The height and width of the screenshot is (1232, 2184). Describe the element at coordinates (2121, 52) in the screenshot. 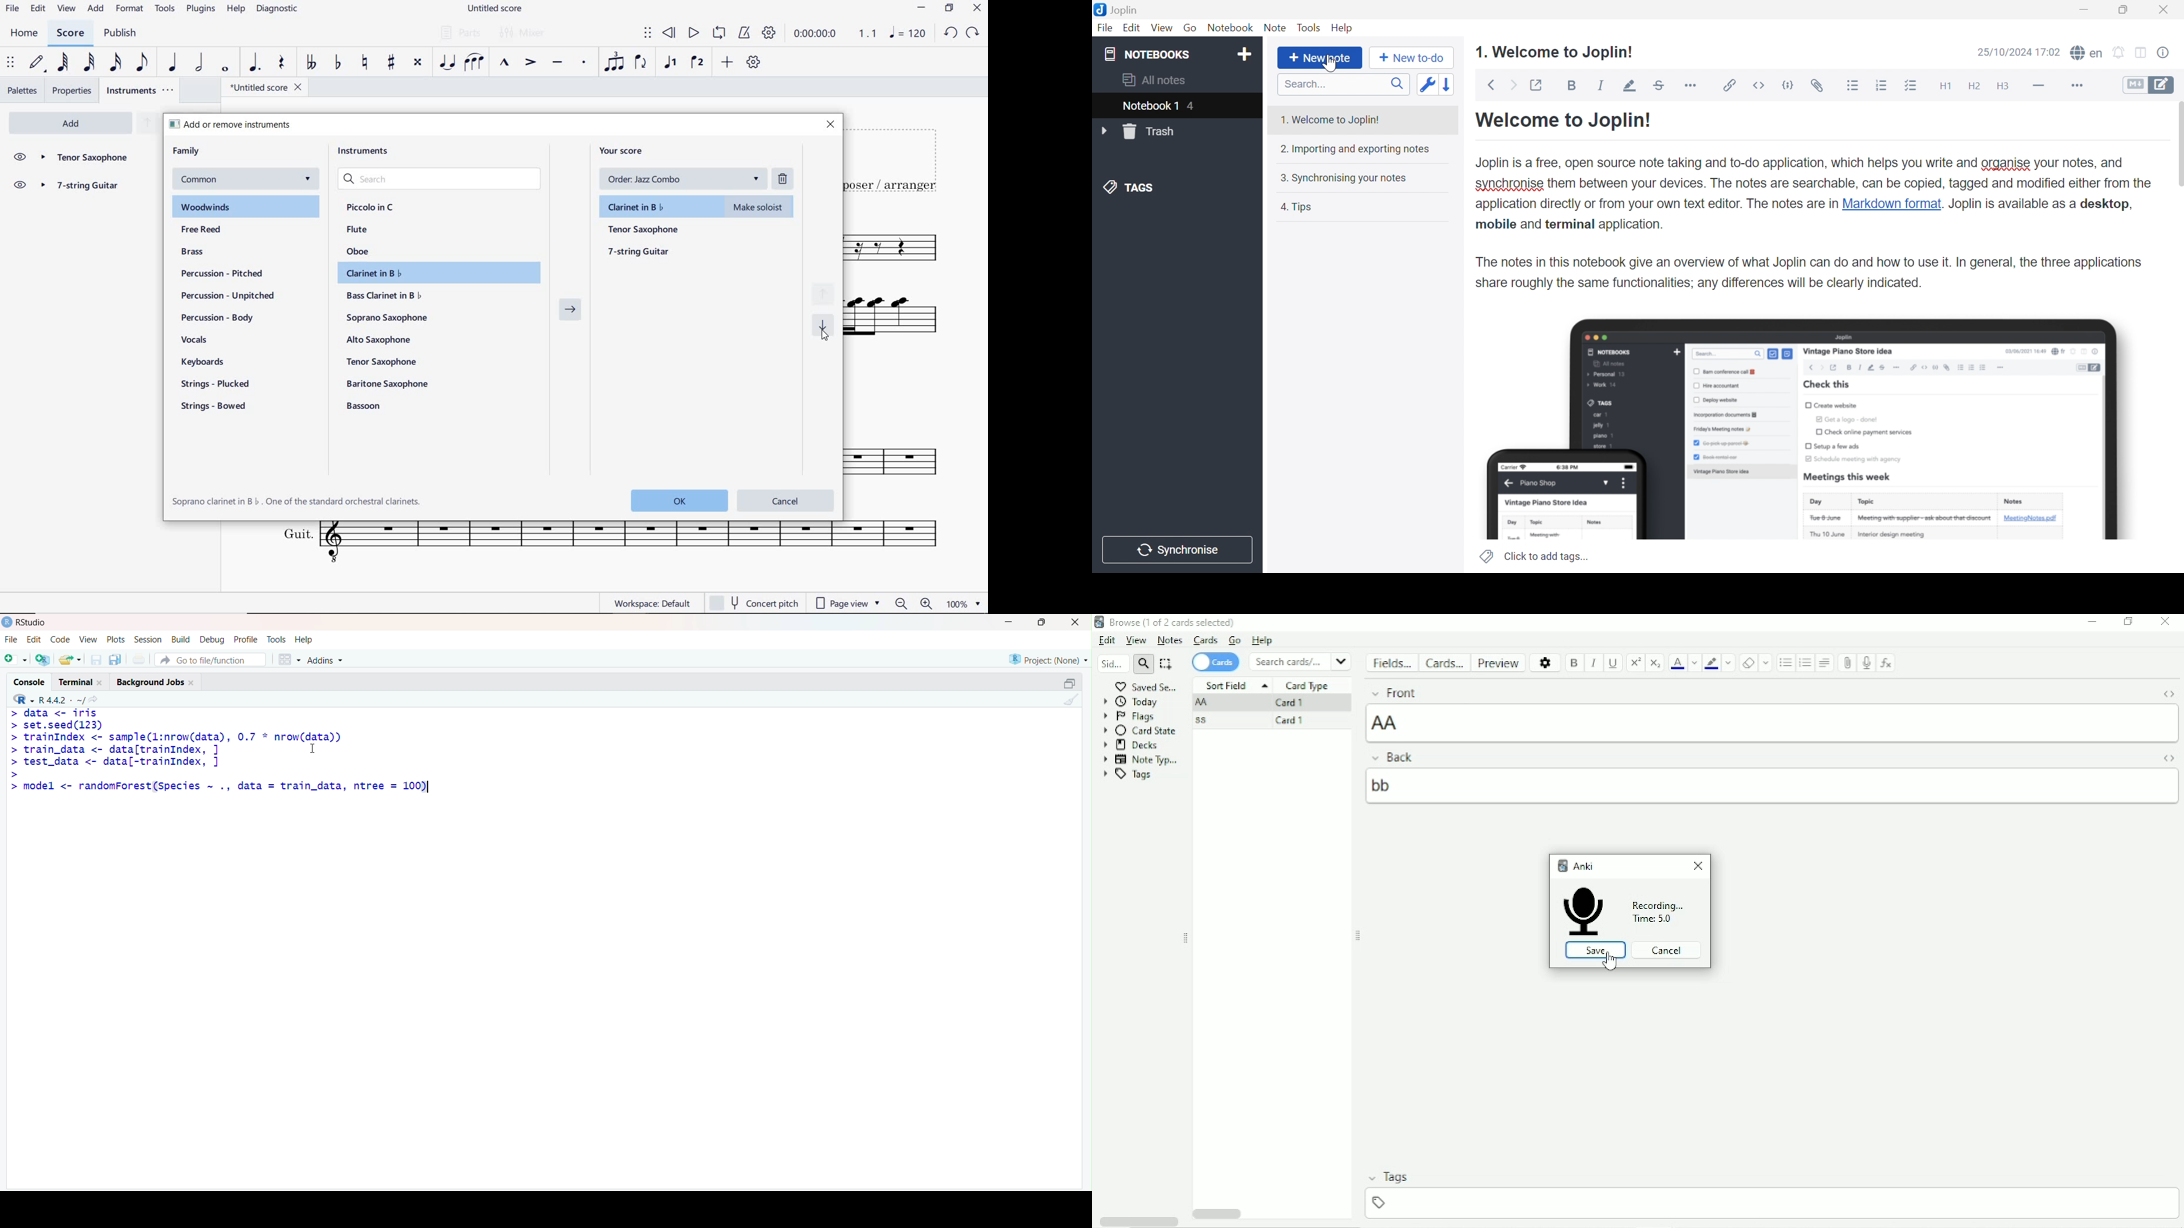

I see `Set alarm` at that location.